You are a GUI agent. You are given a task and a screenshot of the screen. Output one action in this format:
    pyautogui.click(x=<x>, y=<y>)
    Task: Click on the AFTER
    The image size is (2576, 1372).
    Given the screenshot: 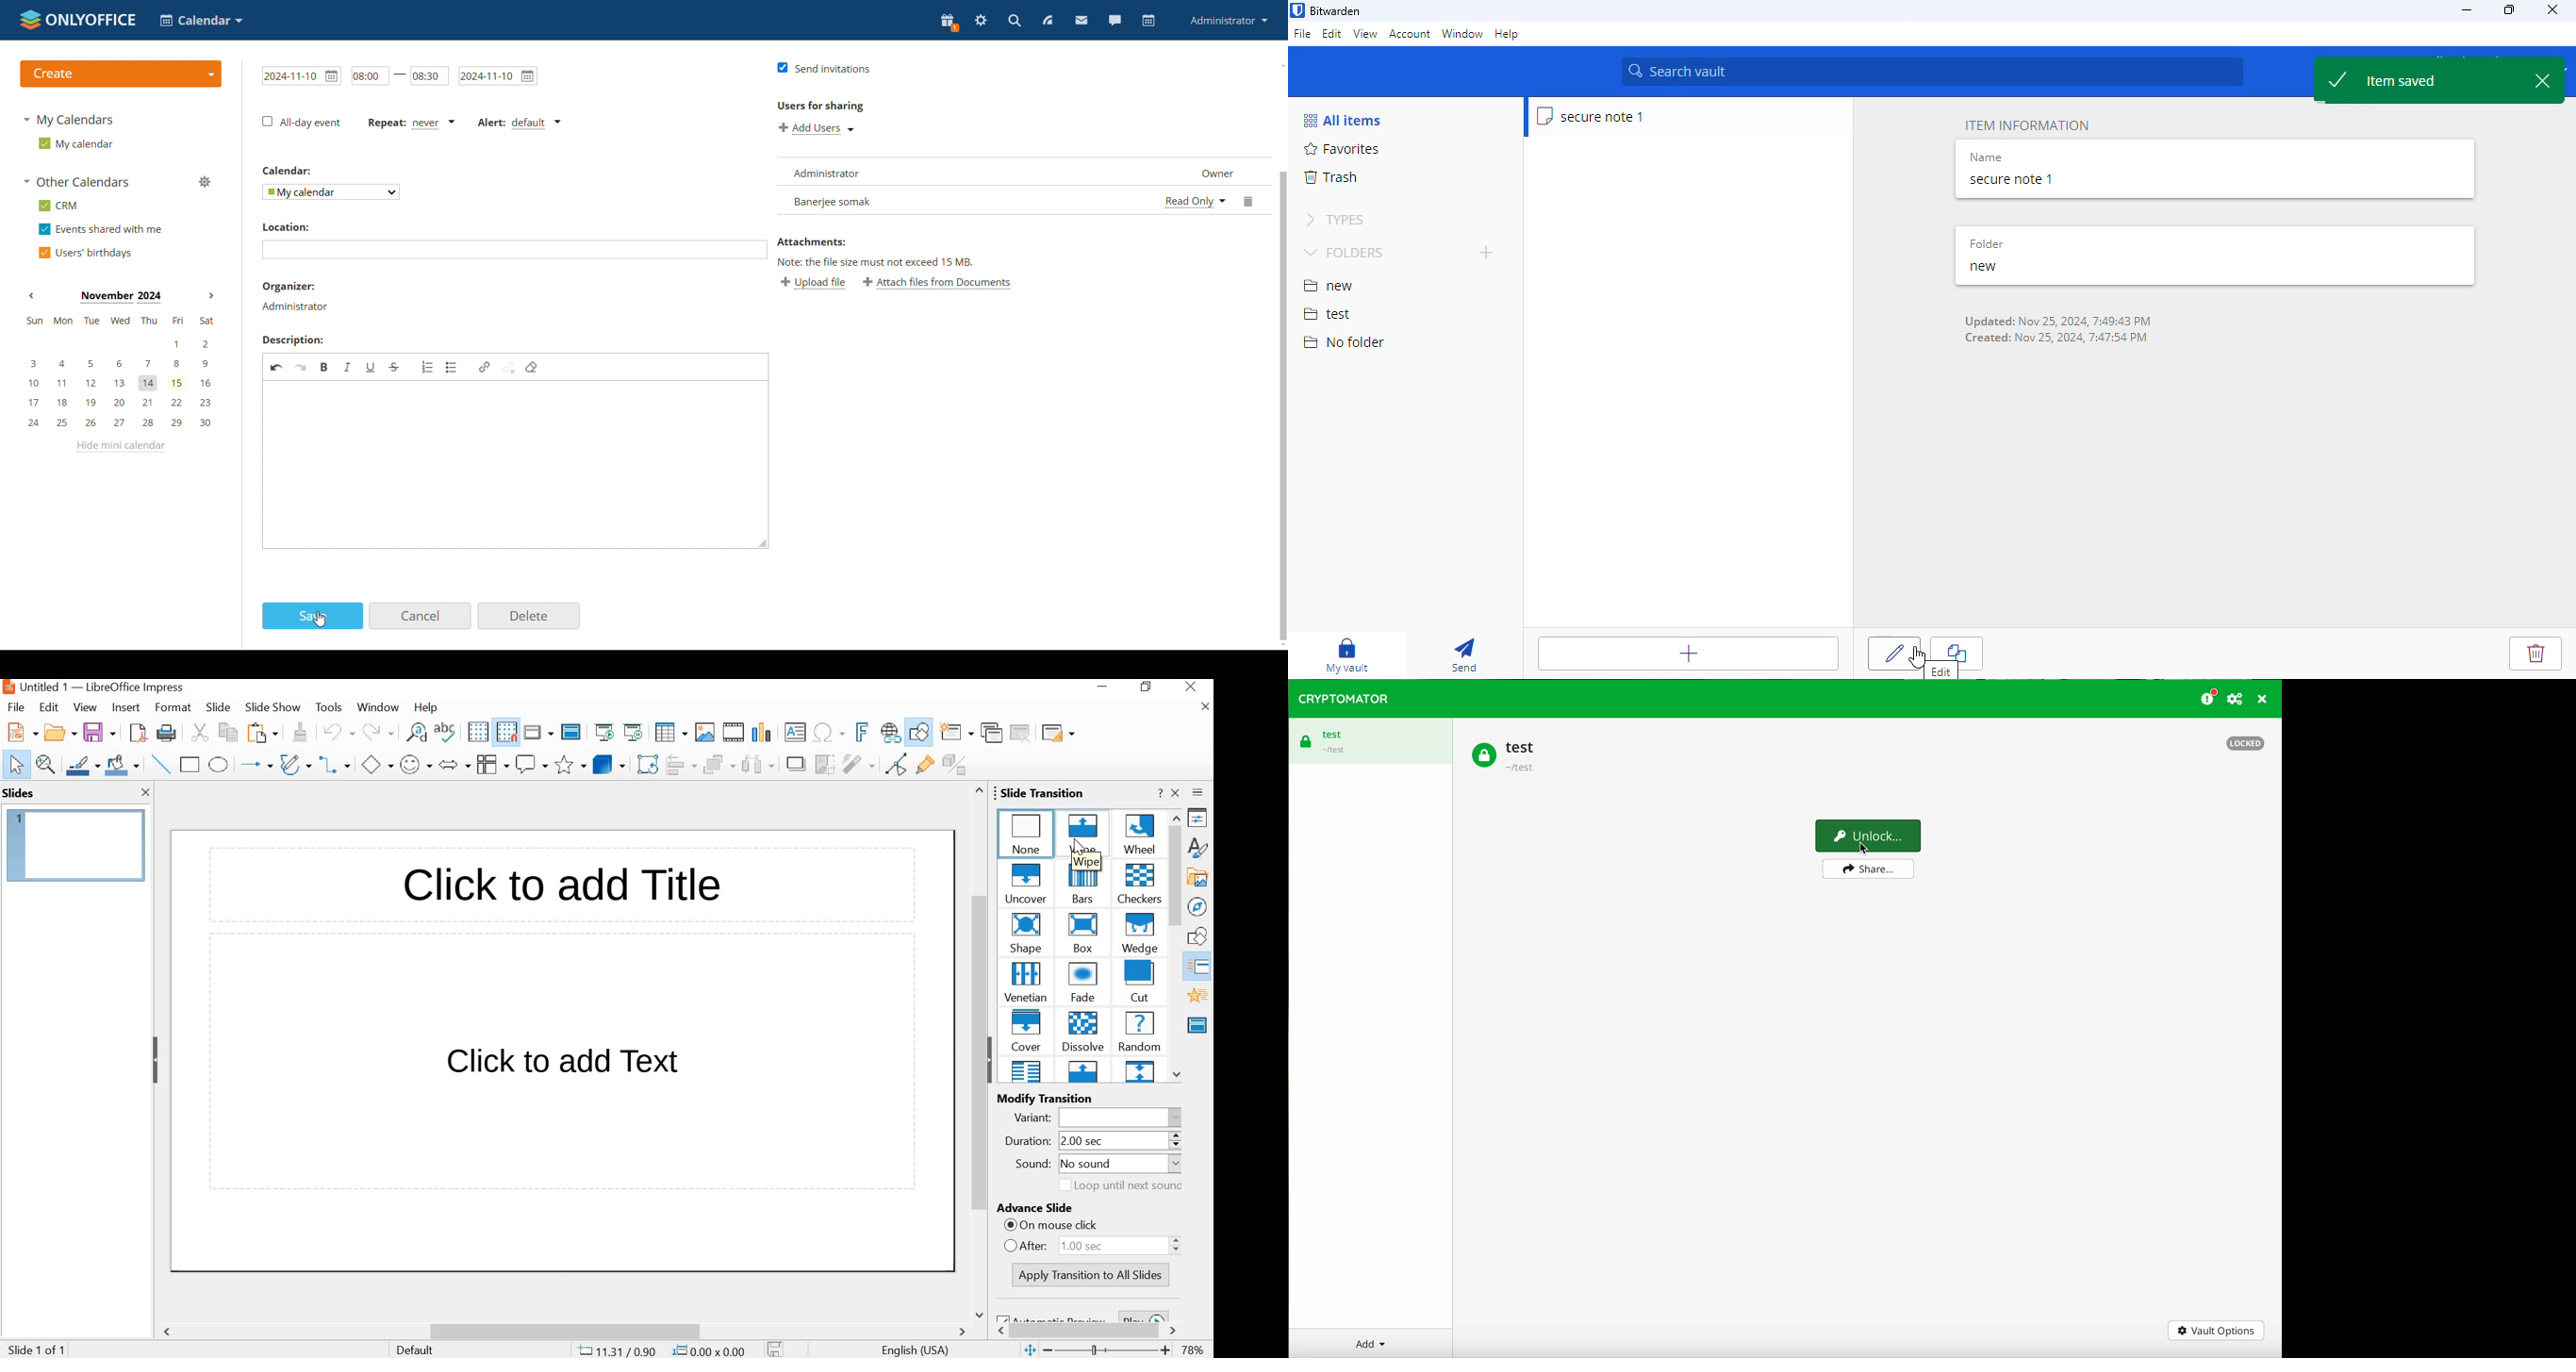 What is the action you would take?
    pyautogui.click(x=1097, y=1244)
    